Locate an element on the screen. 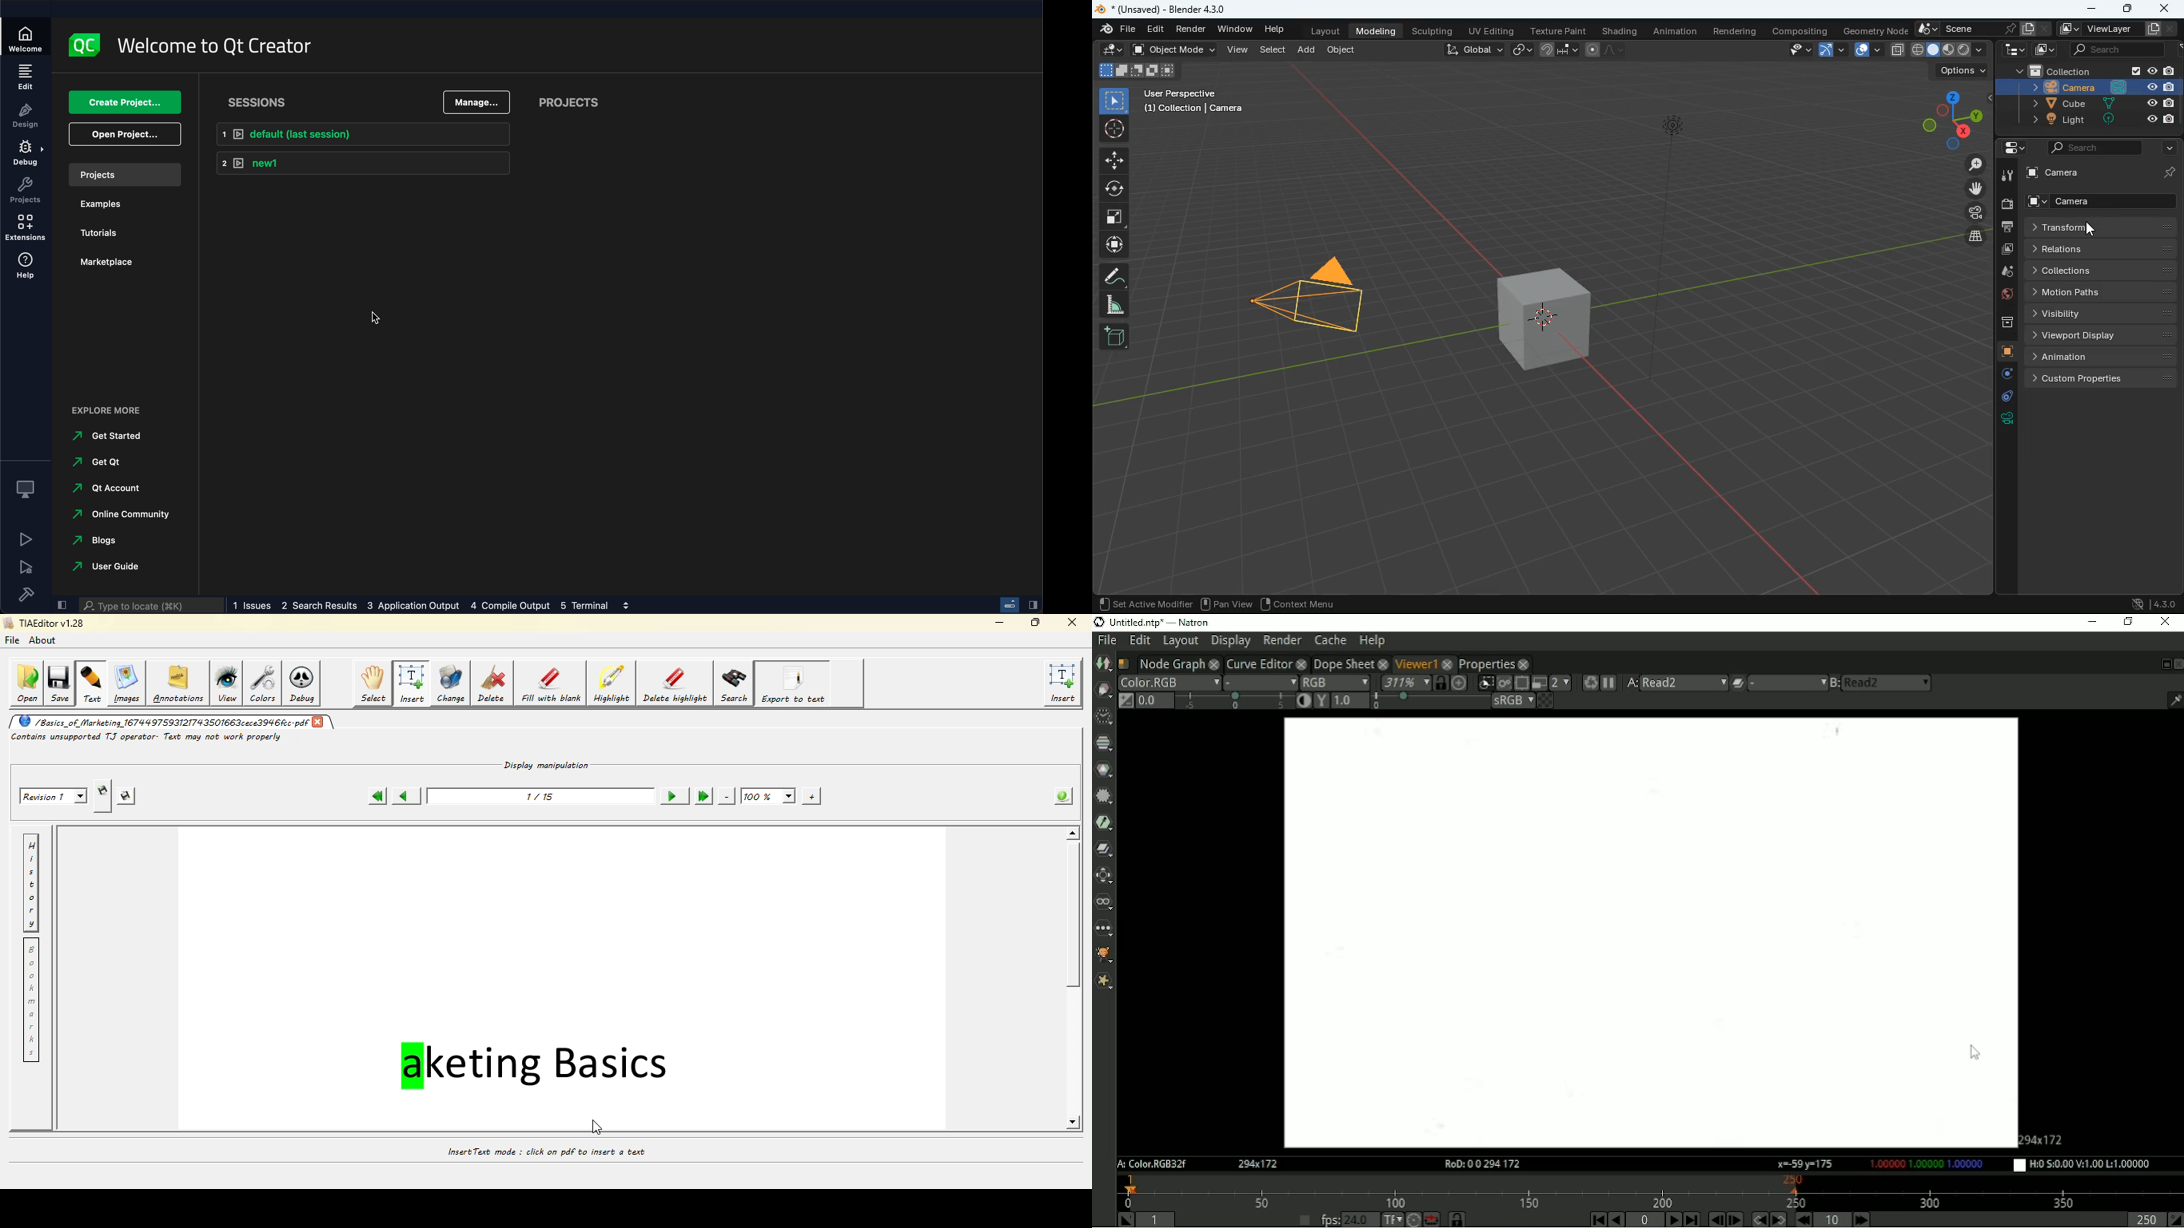  design is located at coordinates (26, 116).